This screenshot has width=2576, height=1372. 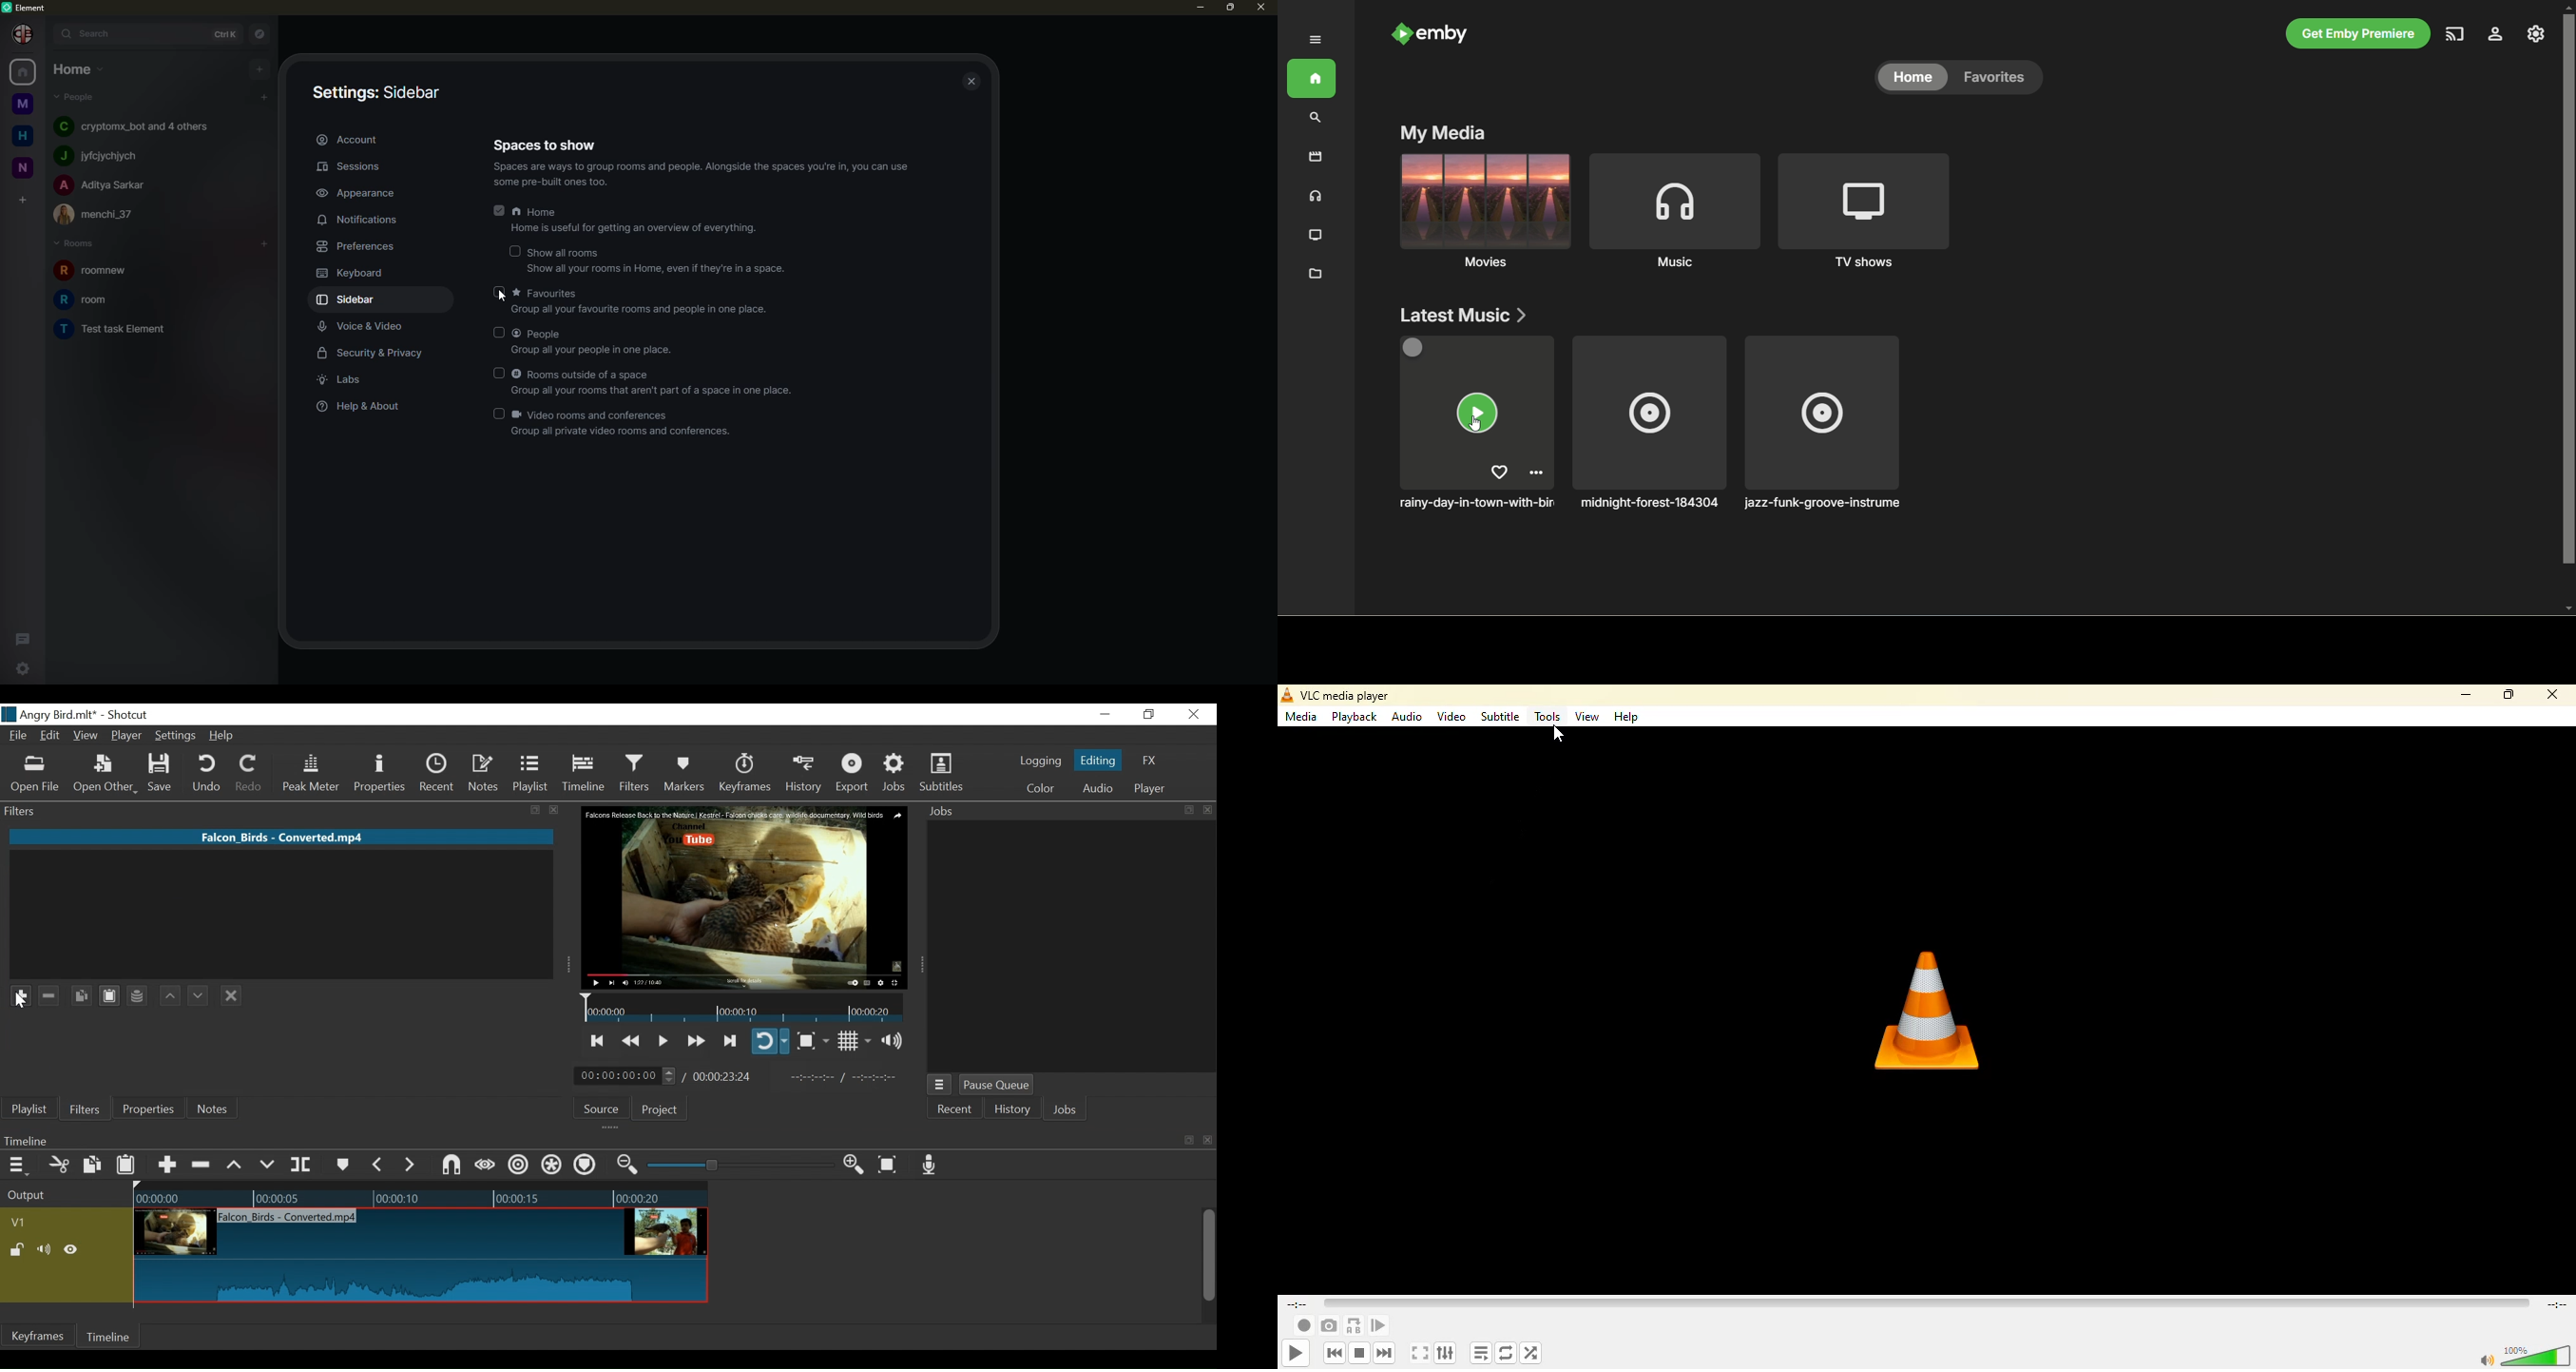 What do you see at coordinates (941, 773) in the screenshot?
I see `Subtitles` at bounding box center [941, 773].